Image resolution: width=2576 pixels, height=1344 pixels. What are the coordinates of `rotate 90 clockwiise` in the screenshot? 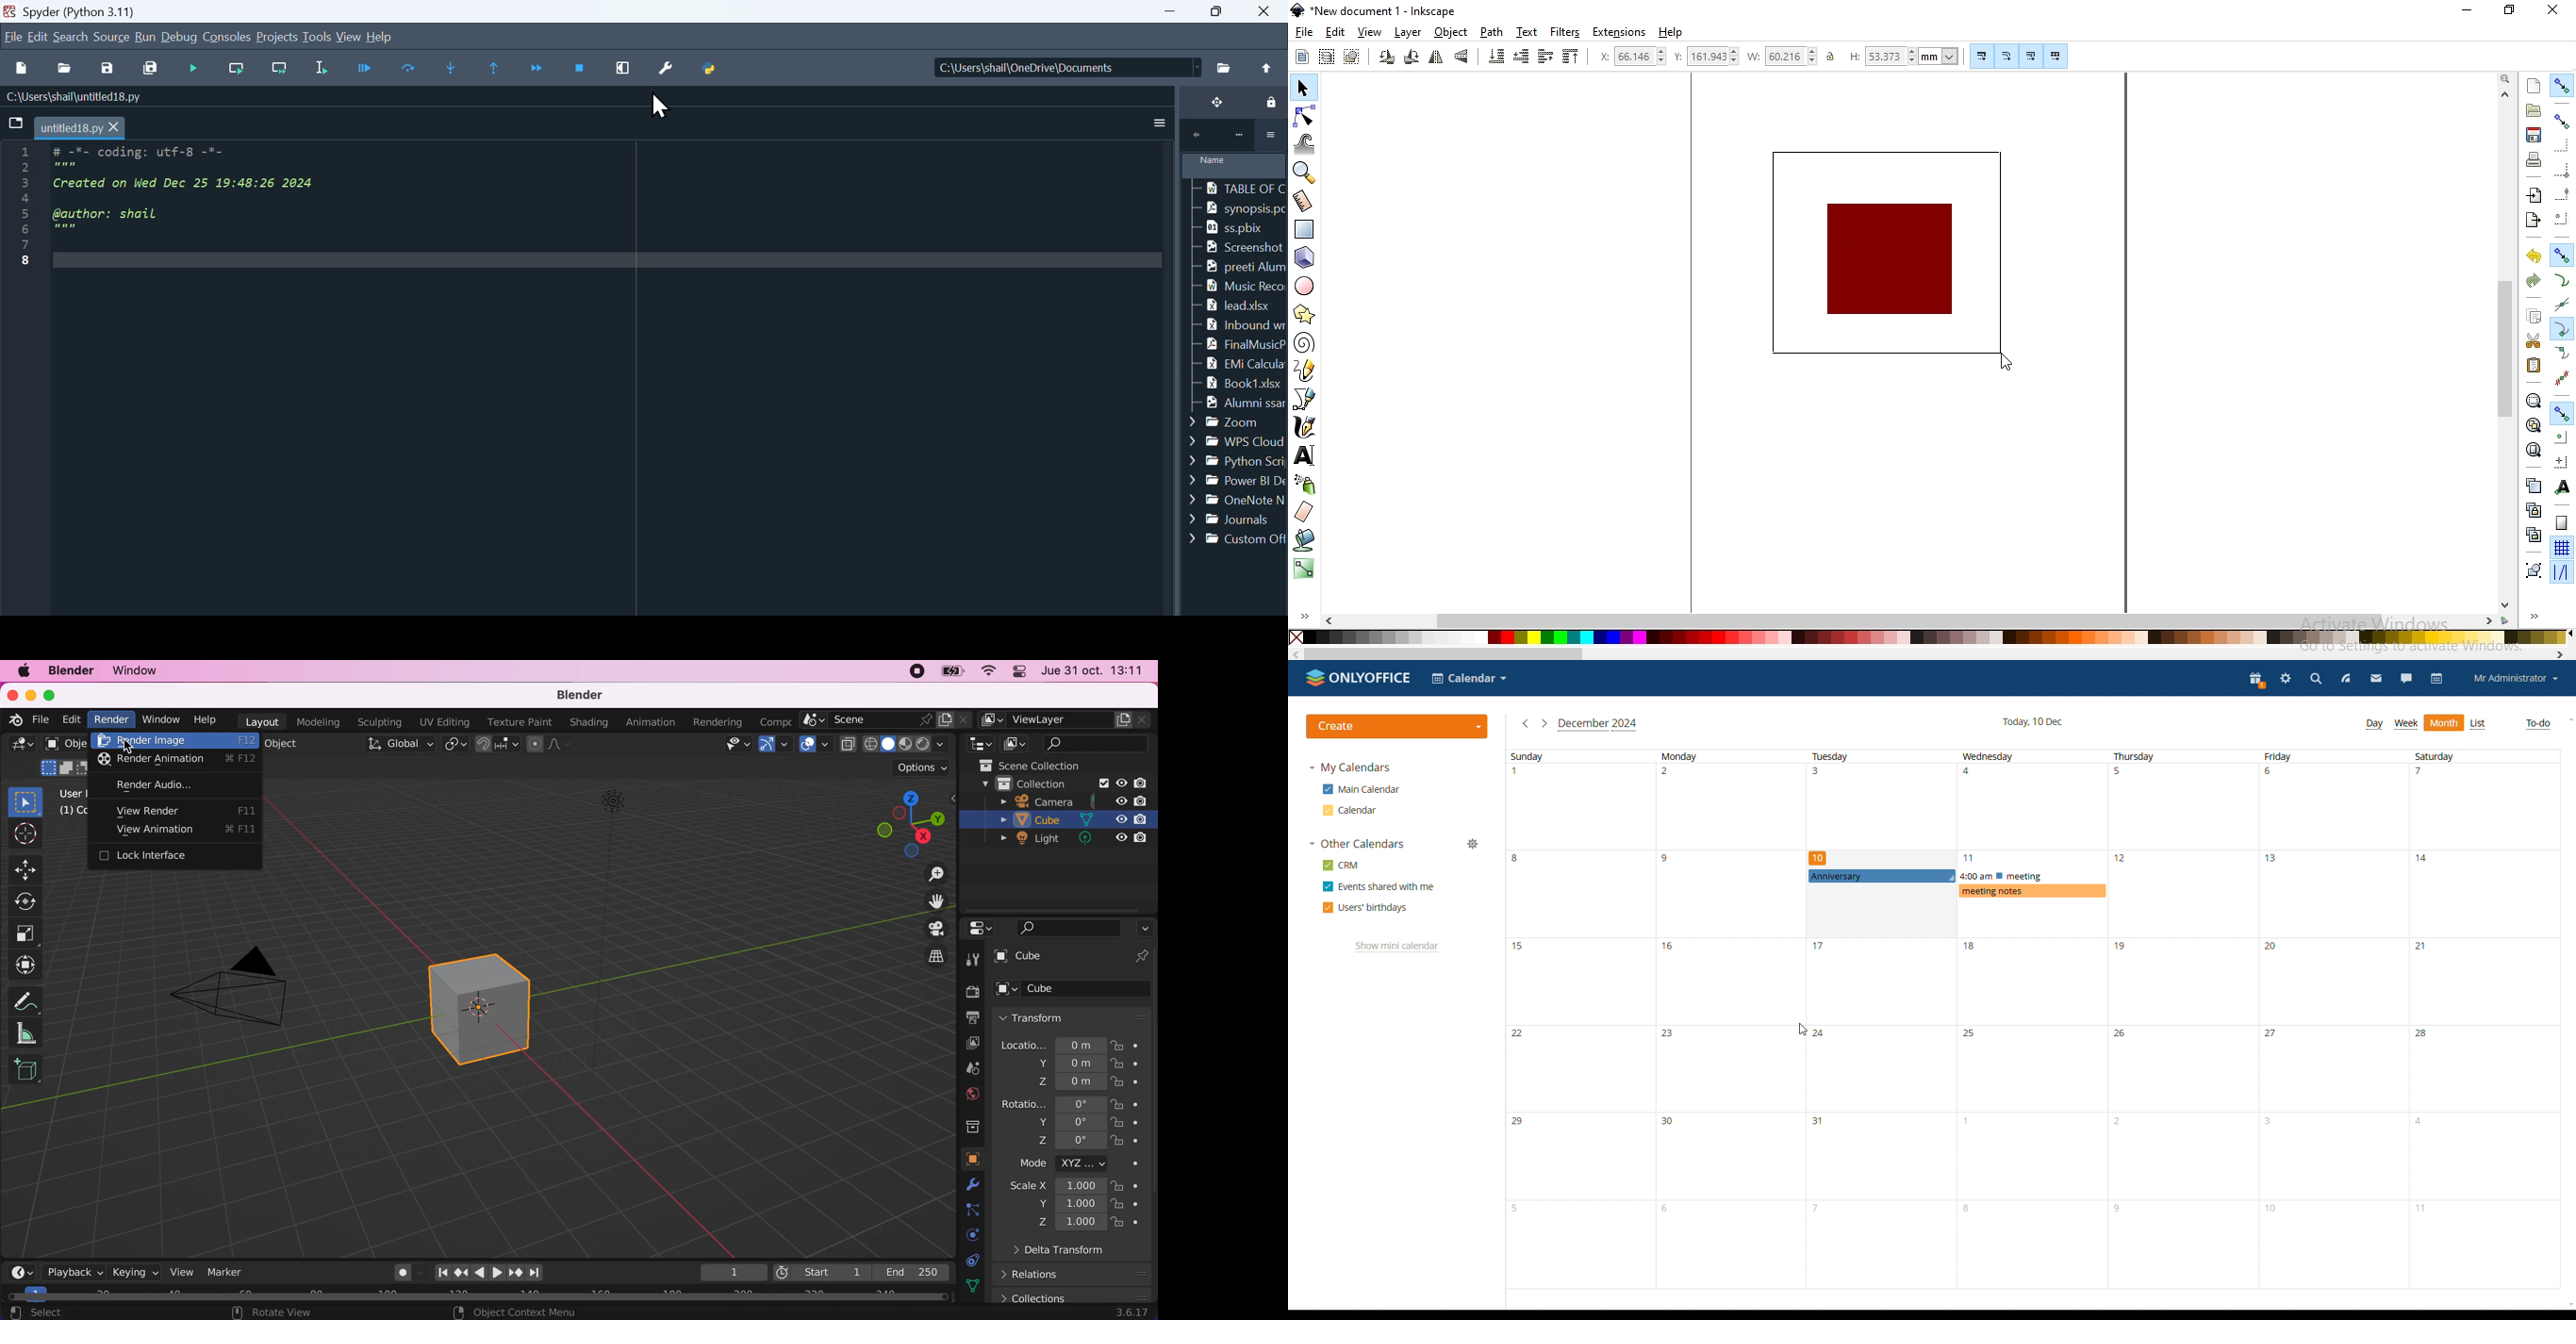 It's located at (1410, 59).